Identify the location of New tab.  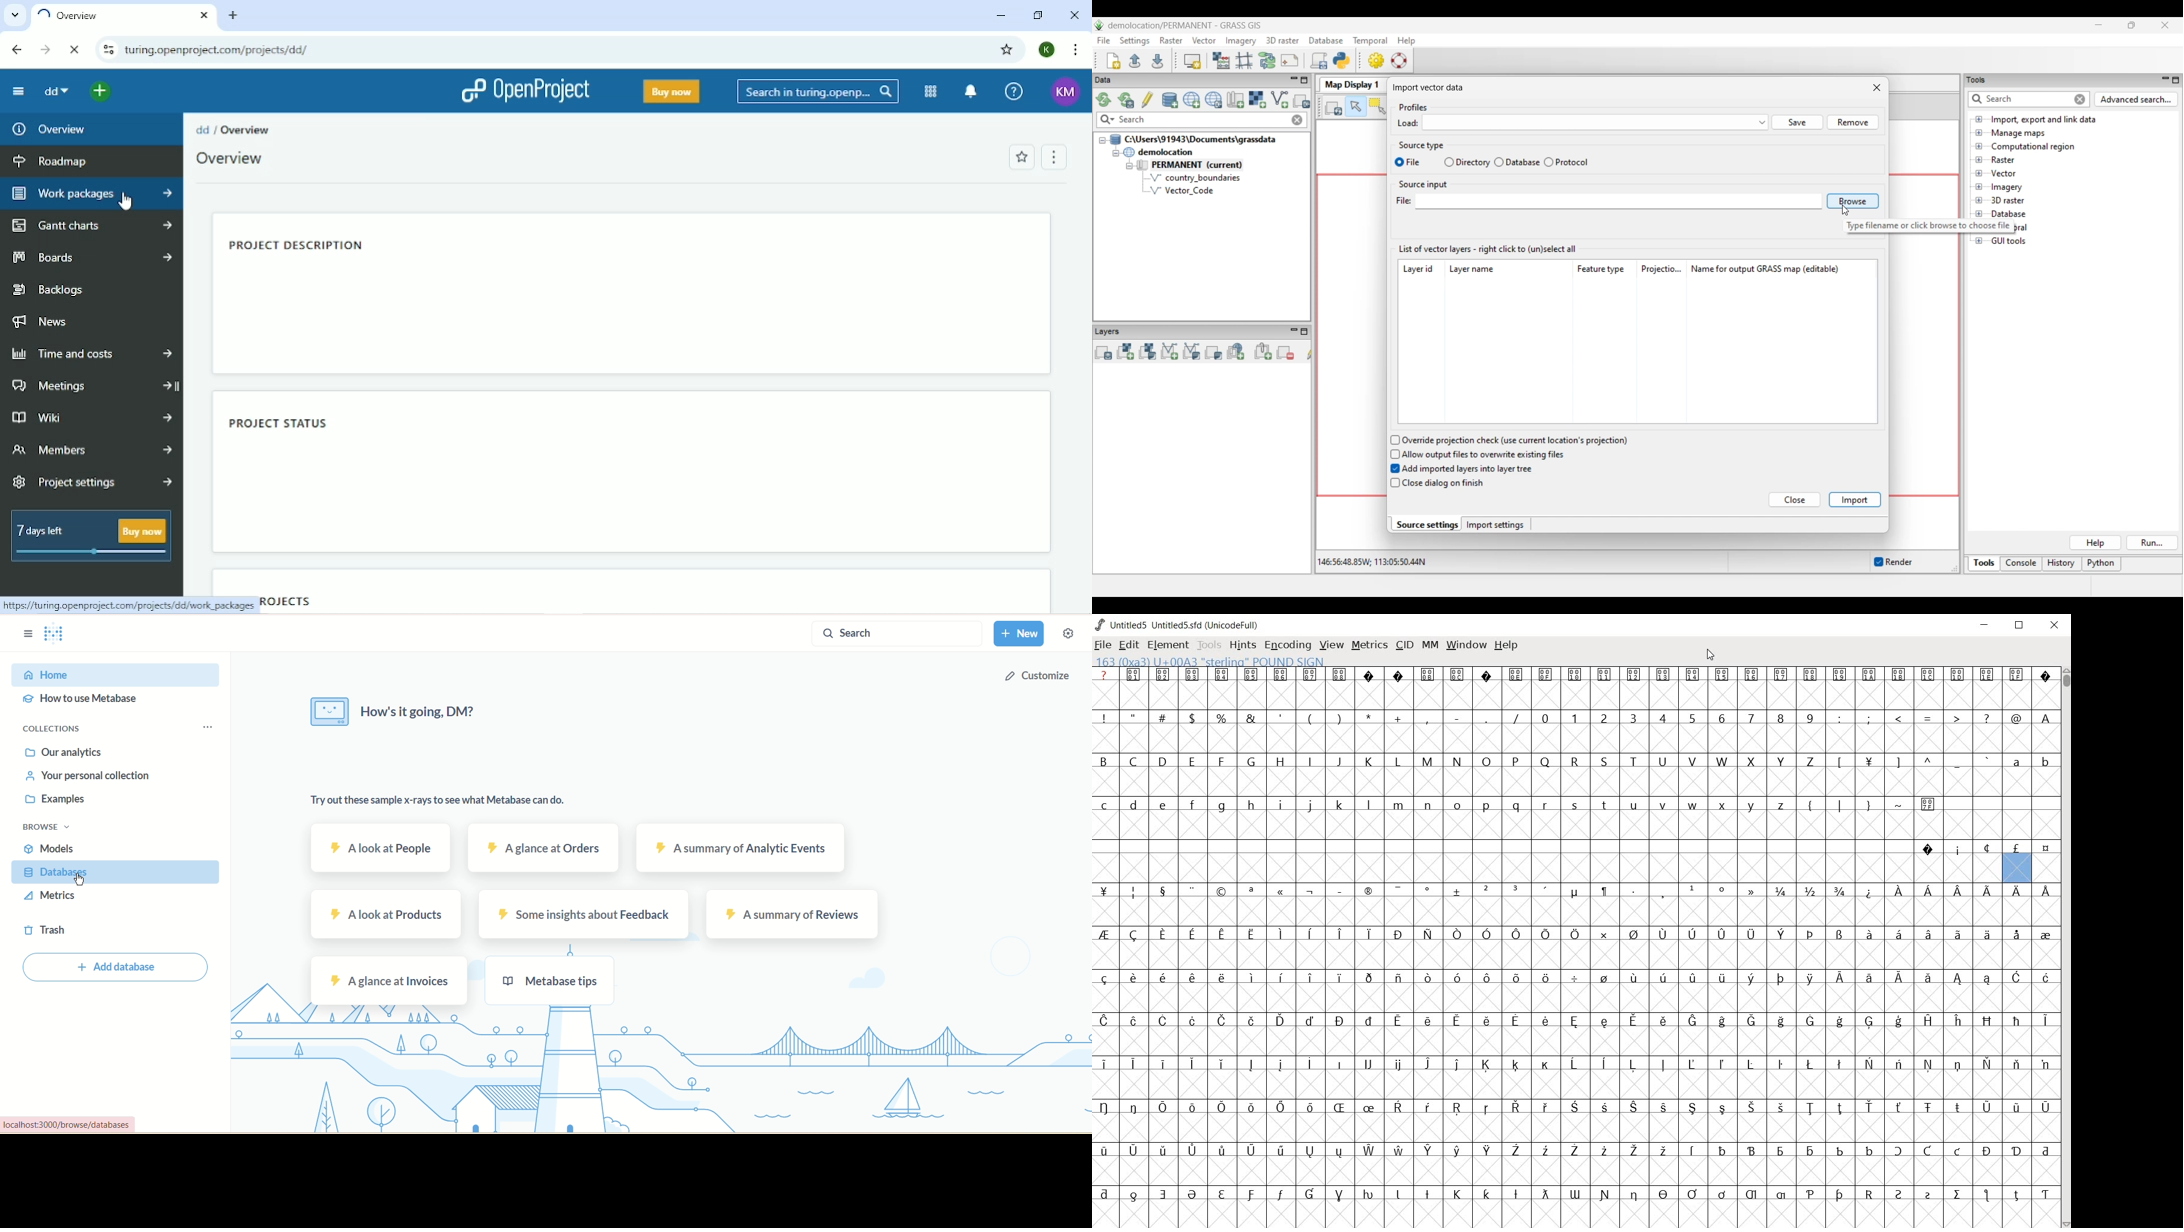
(233, 14).